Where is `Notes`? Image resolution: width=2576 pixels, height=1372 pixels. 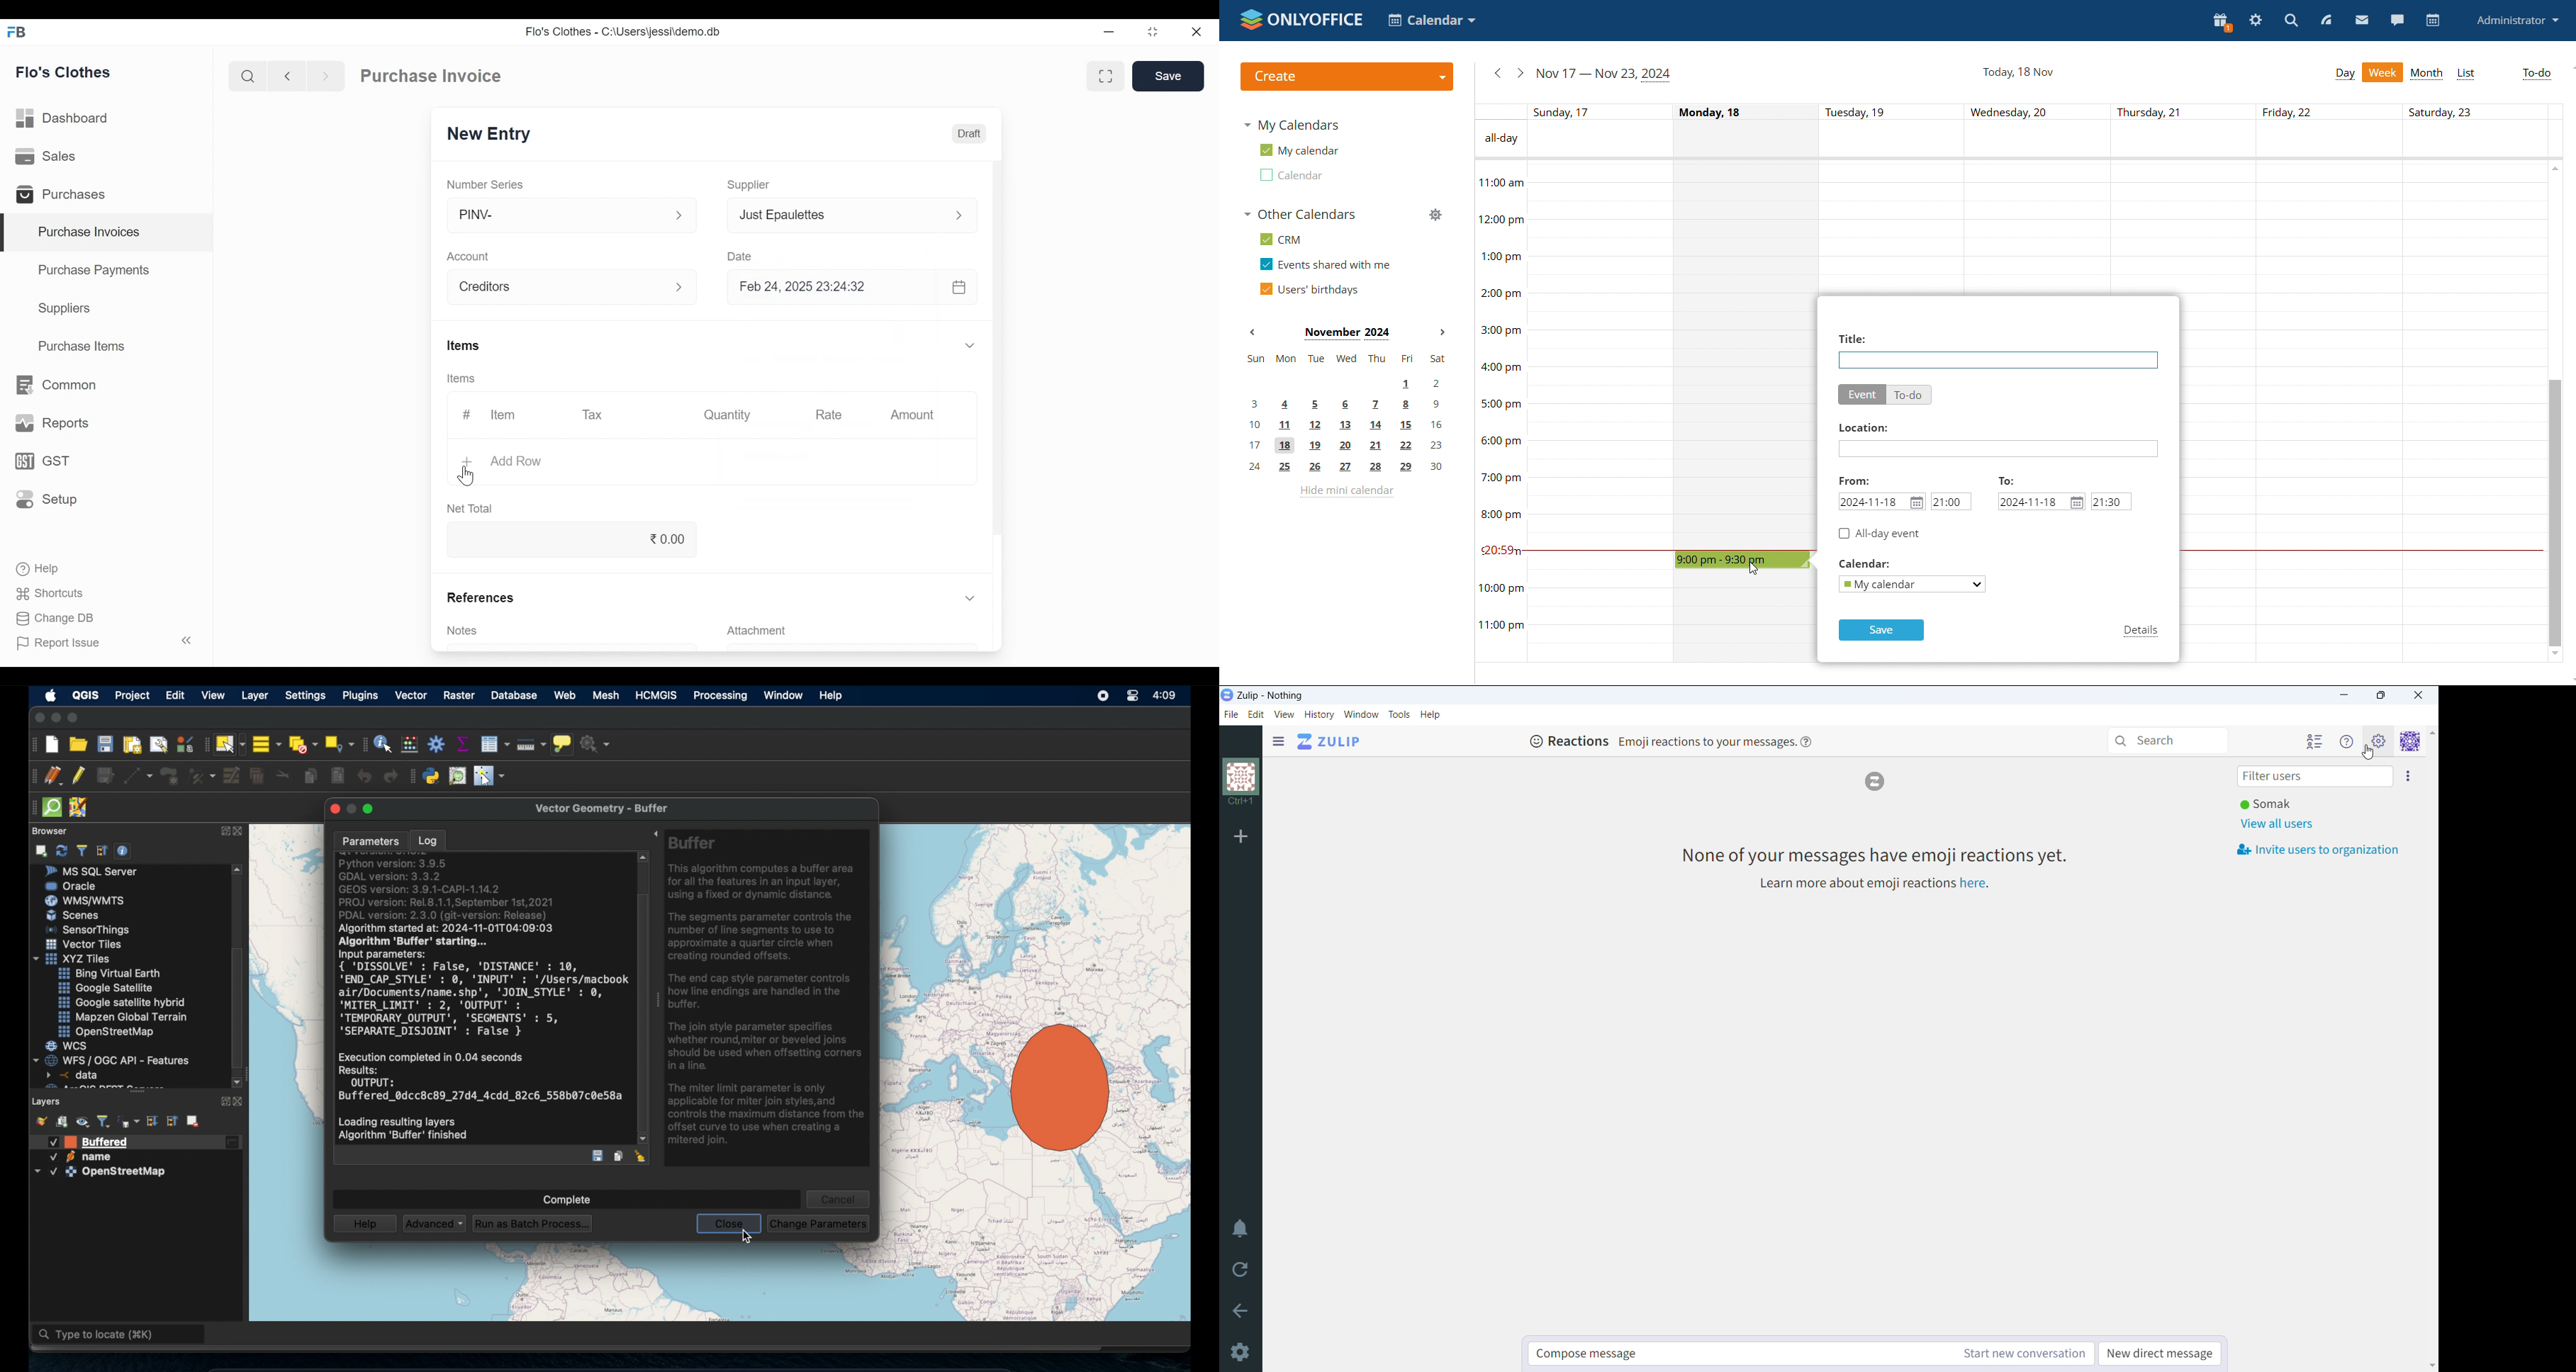
Notes is located at coordinates (466, 631).